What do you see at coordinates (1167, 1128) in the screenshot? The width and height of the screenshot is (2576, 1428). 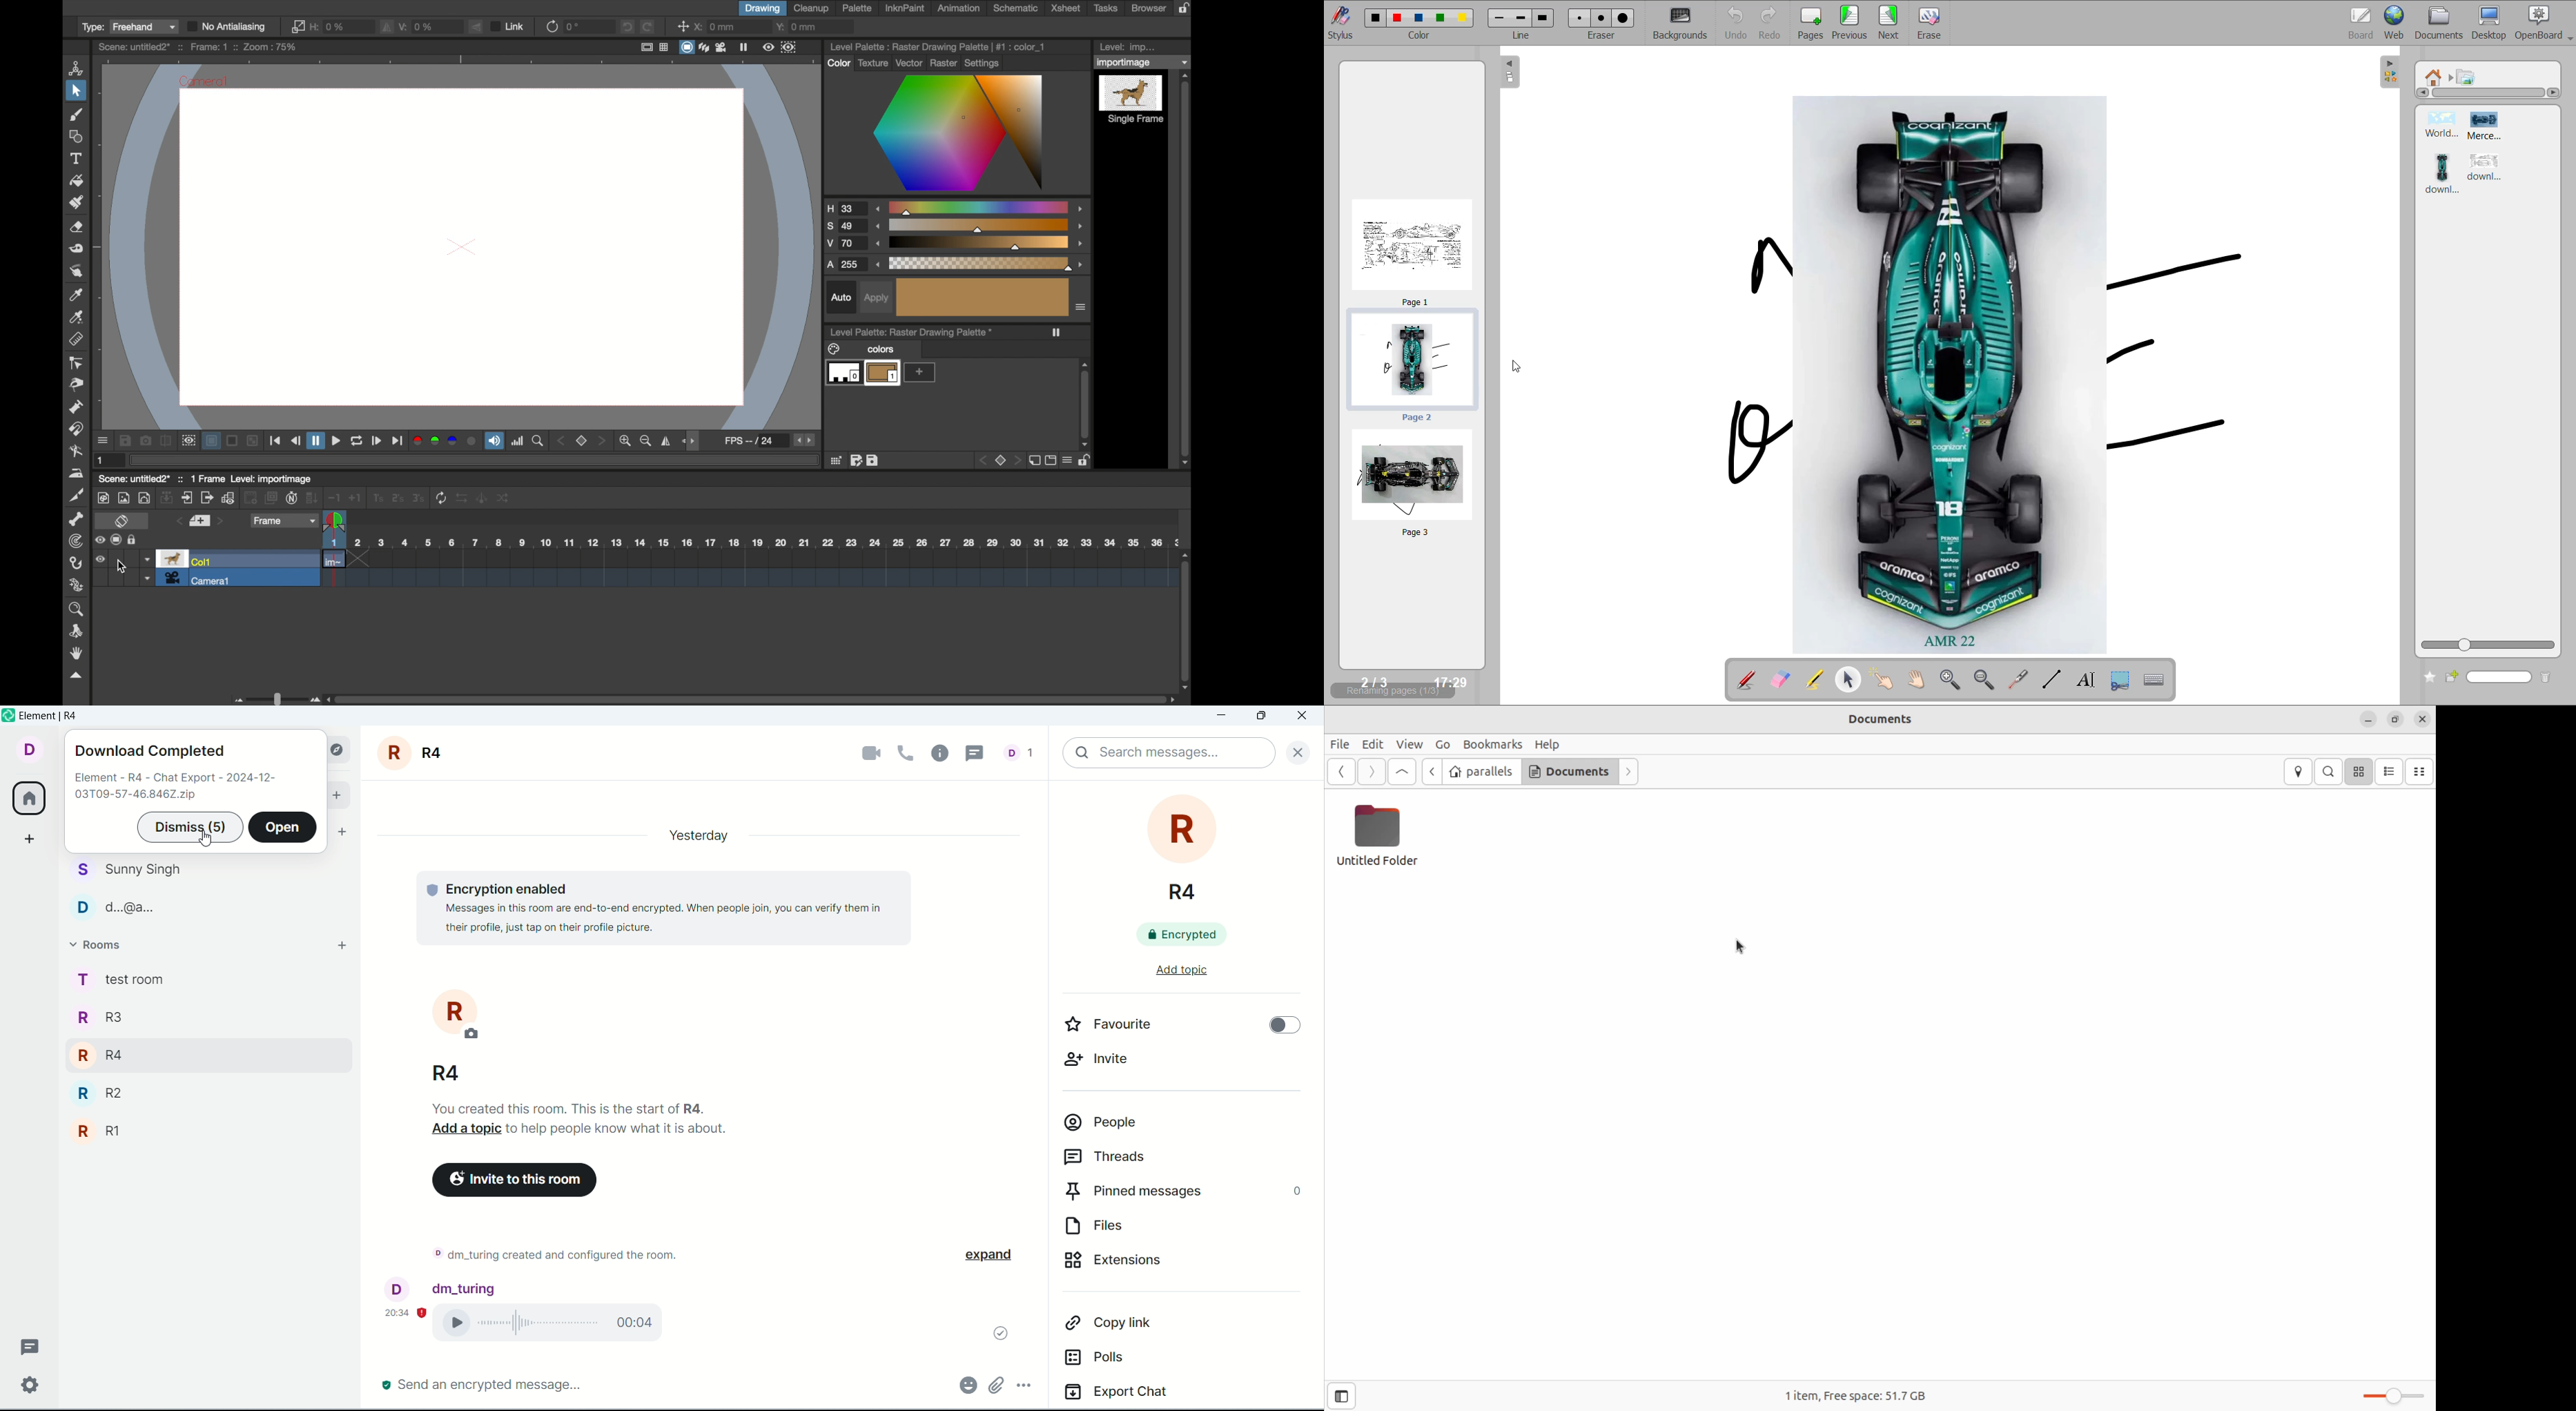 I see `people` at bounding box center [1167, 1128].